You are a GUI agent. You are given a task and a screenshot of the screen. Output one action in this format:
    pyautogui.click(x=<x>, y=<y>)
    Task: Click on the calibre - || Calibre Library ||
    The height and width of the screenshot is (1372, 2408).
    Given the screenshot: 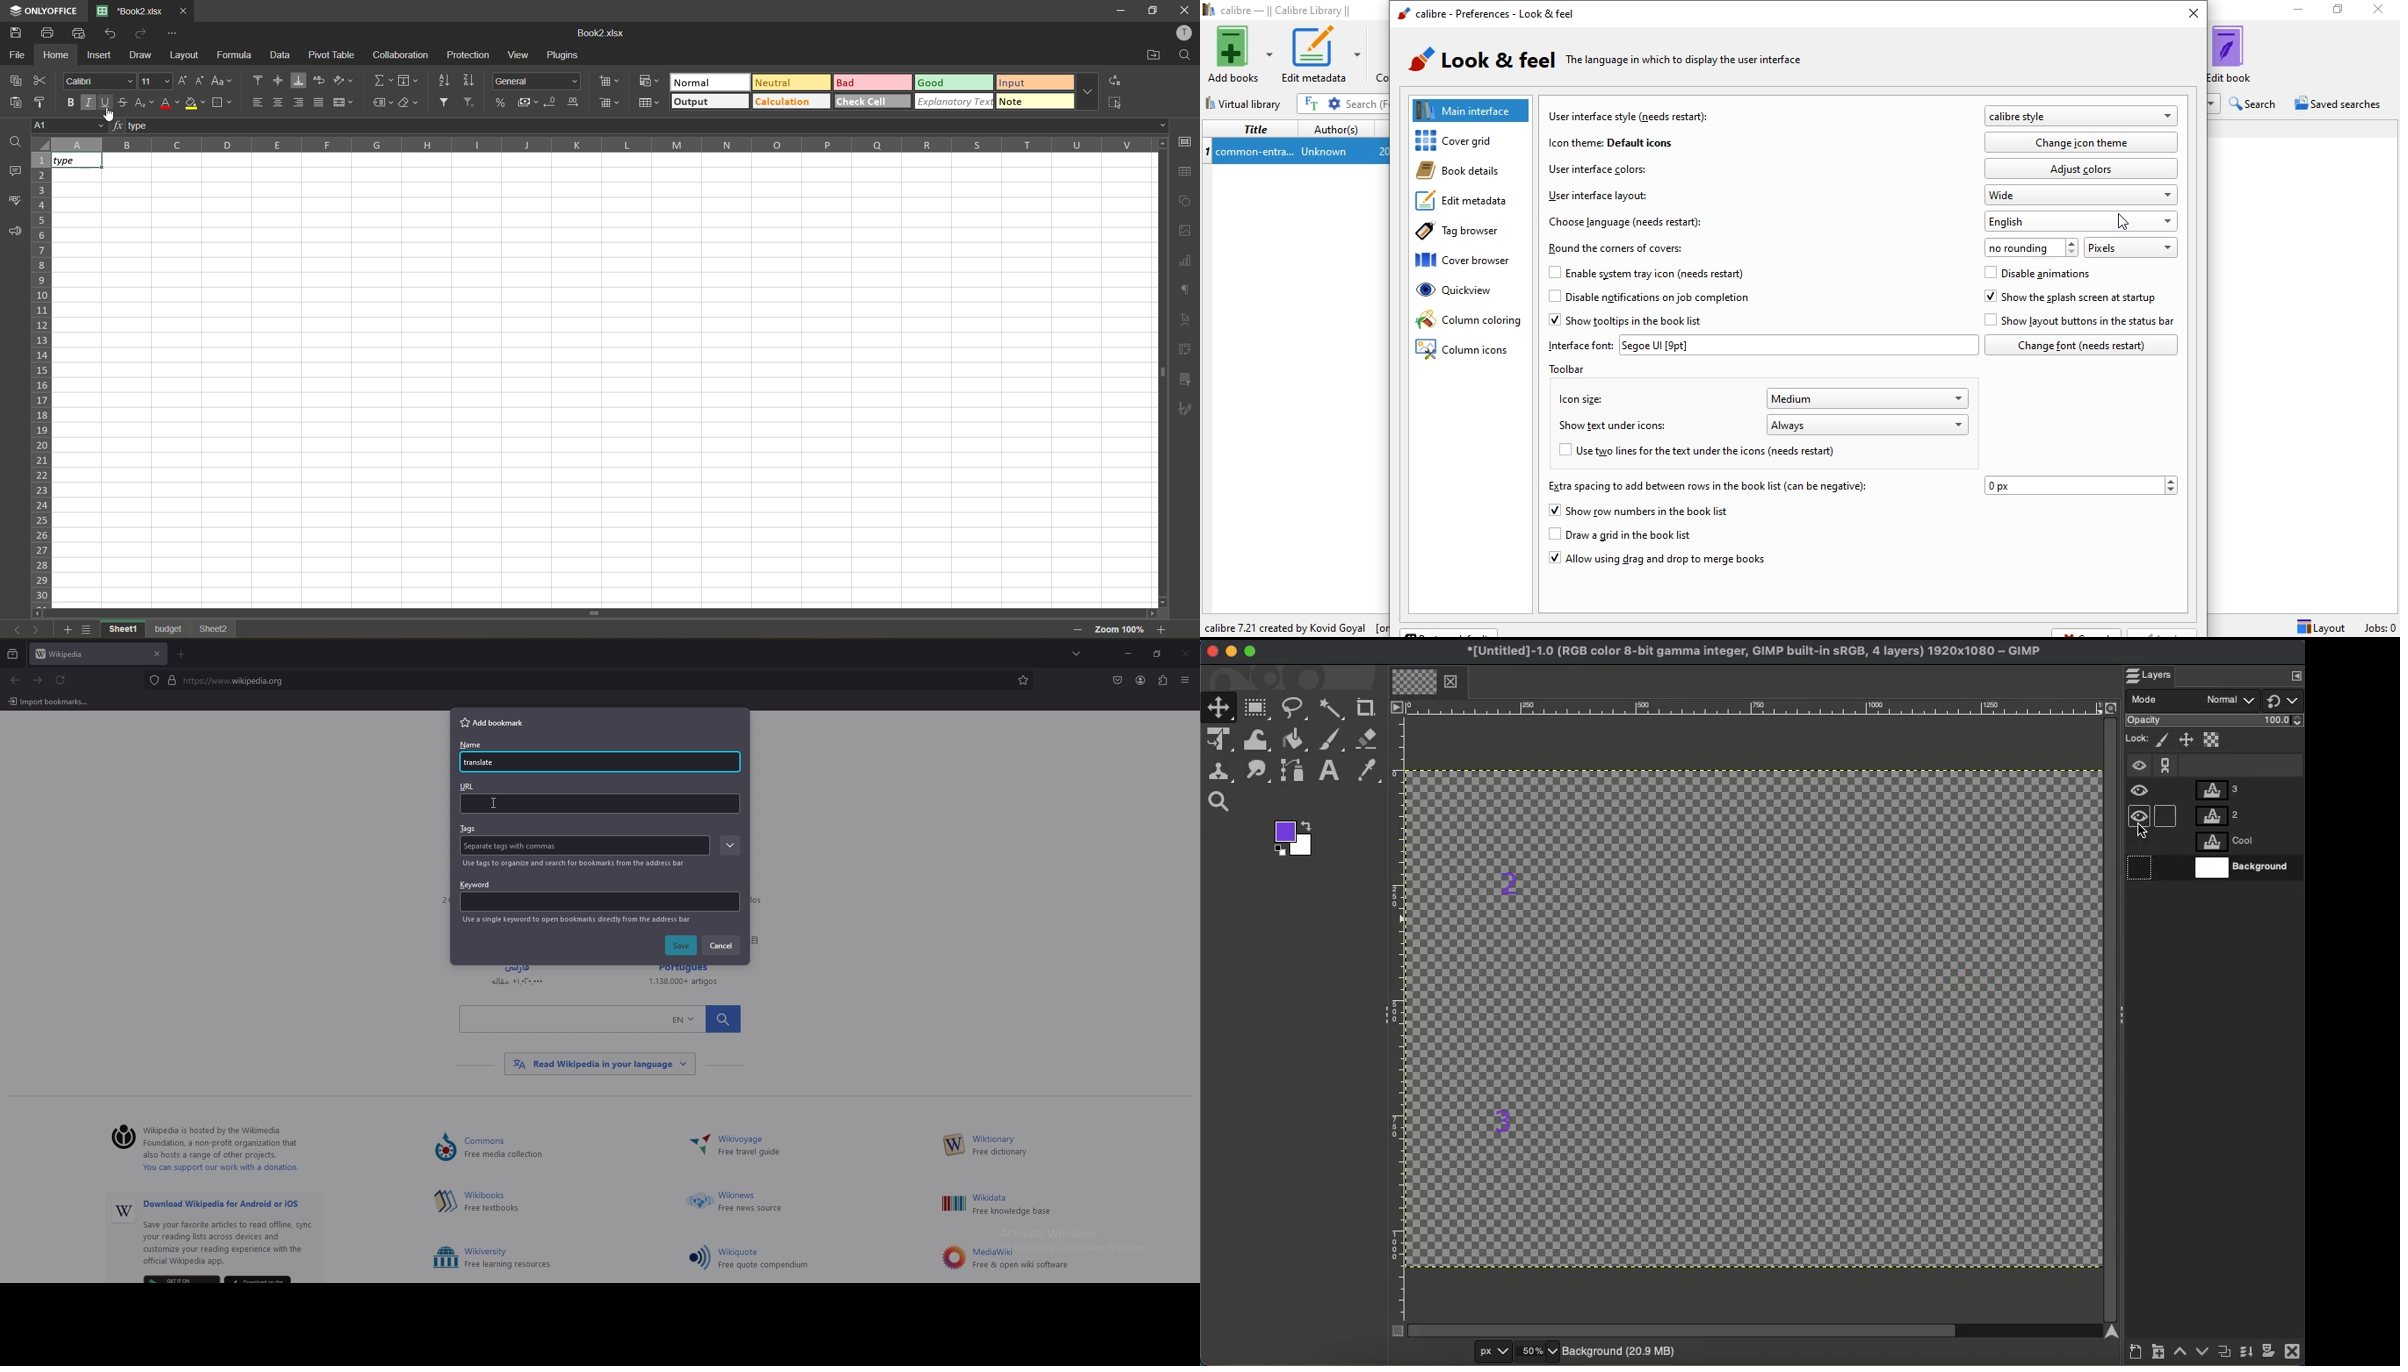 What is the action you would take?
    pyautogui.click(x=1281, y=11)
    